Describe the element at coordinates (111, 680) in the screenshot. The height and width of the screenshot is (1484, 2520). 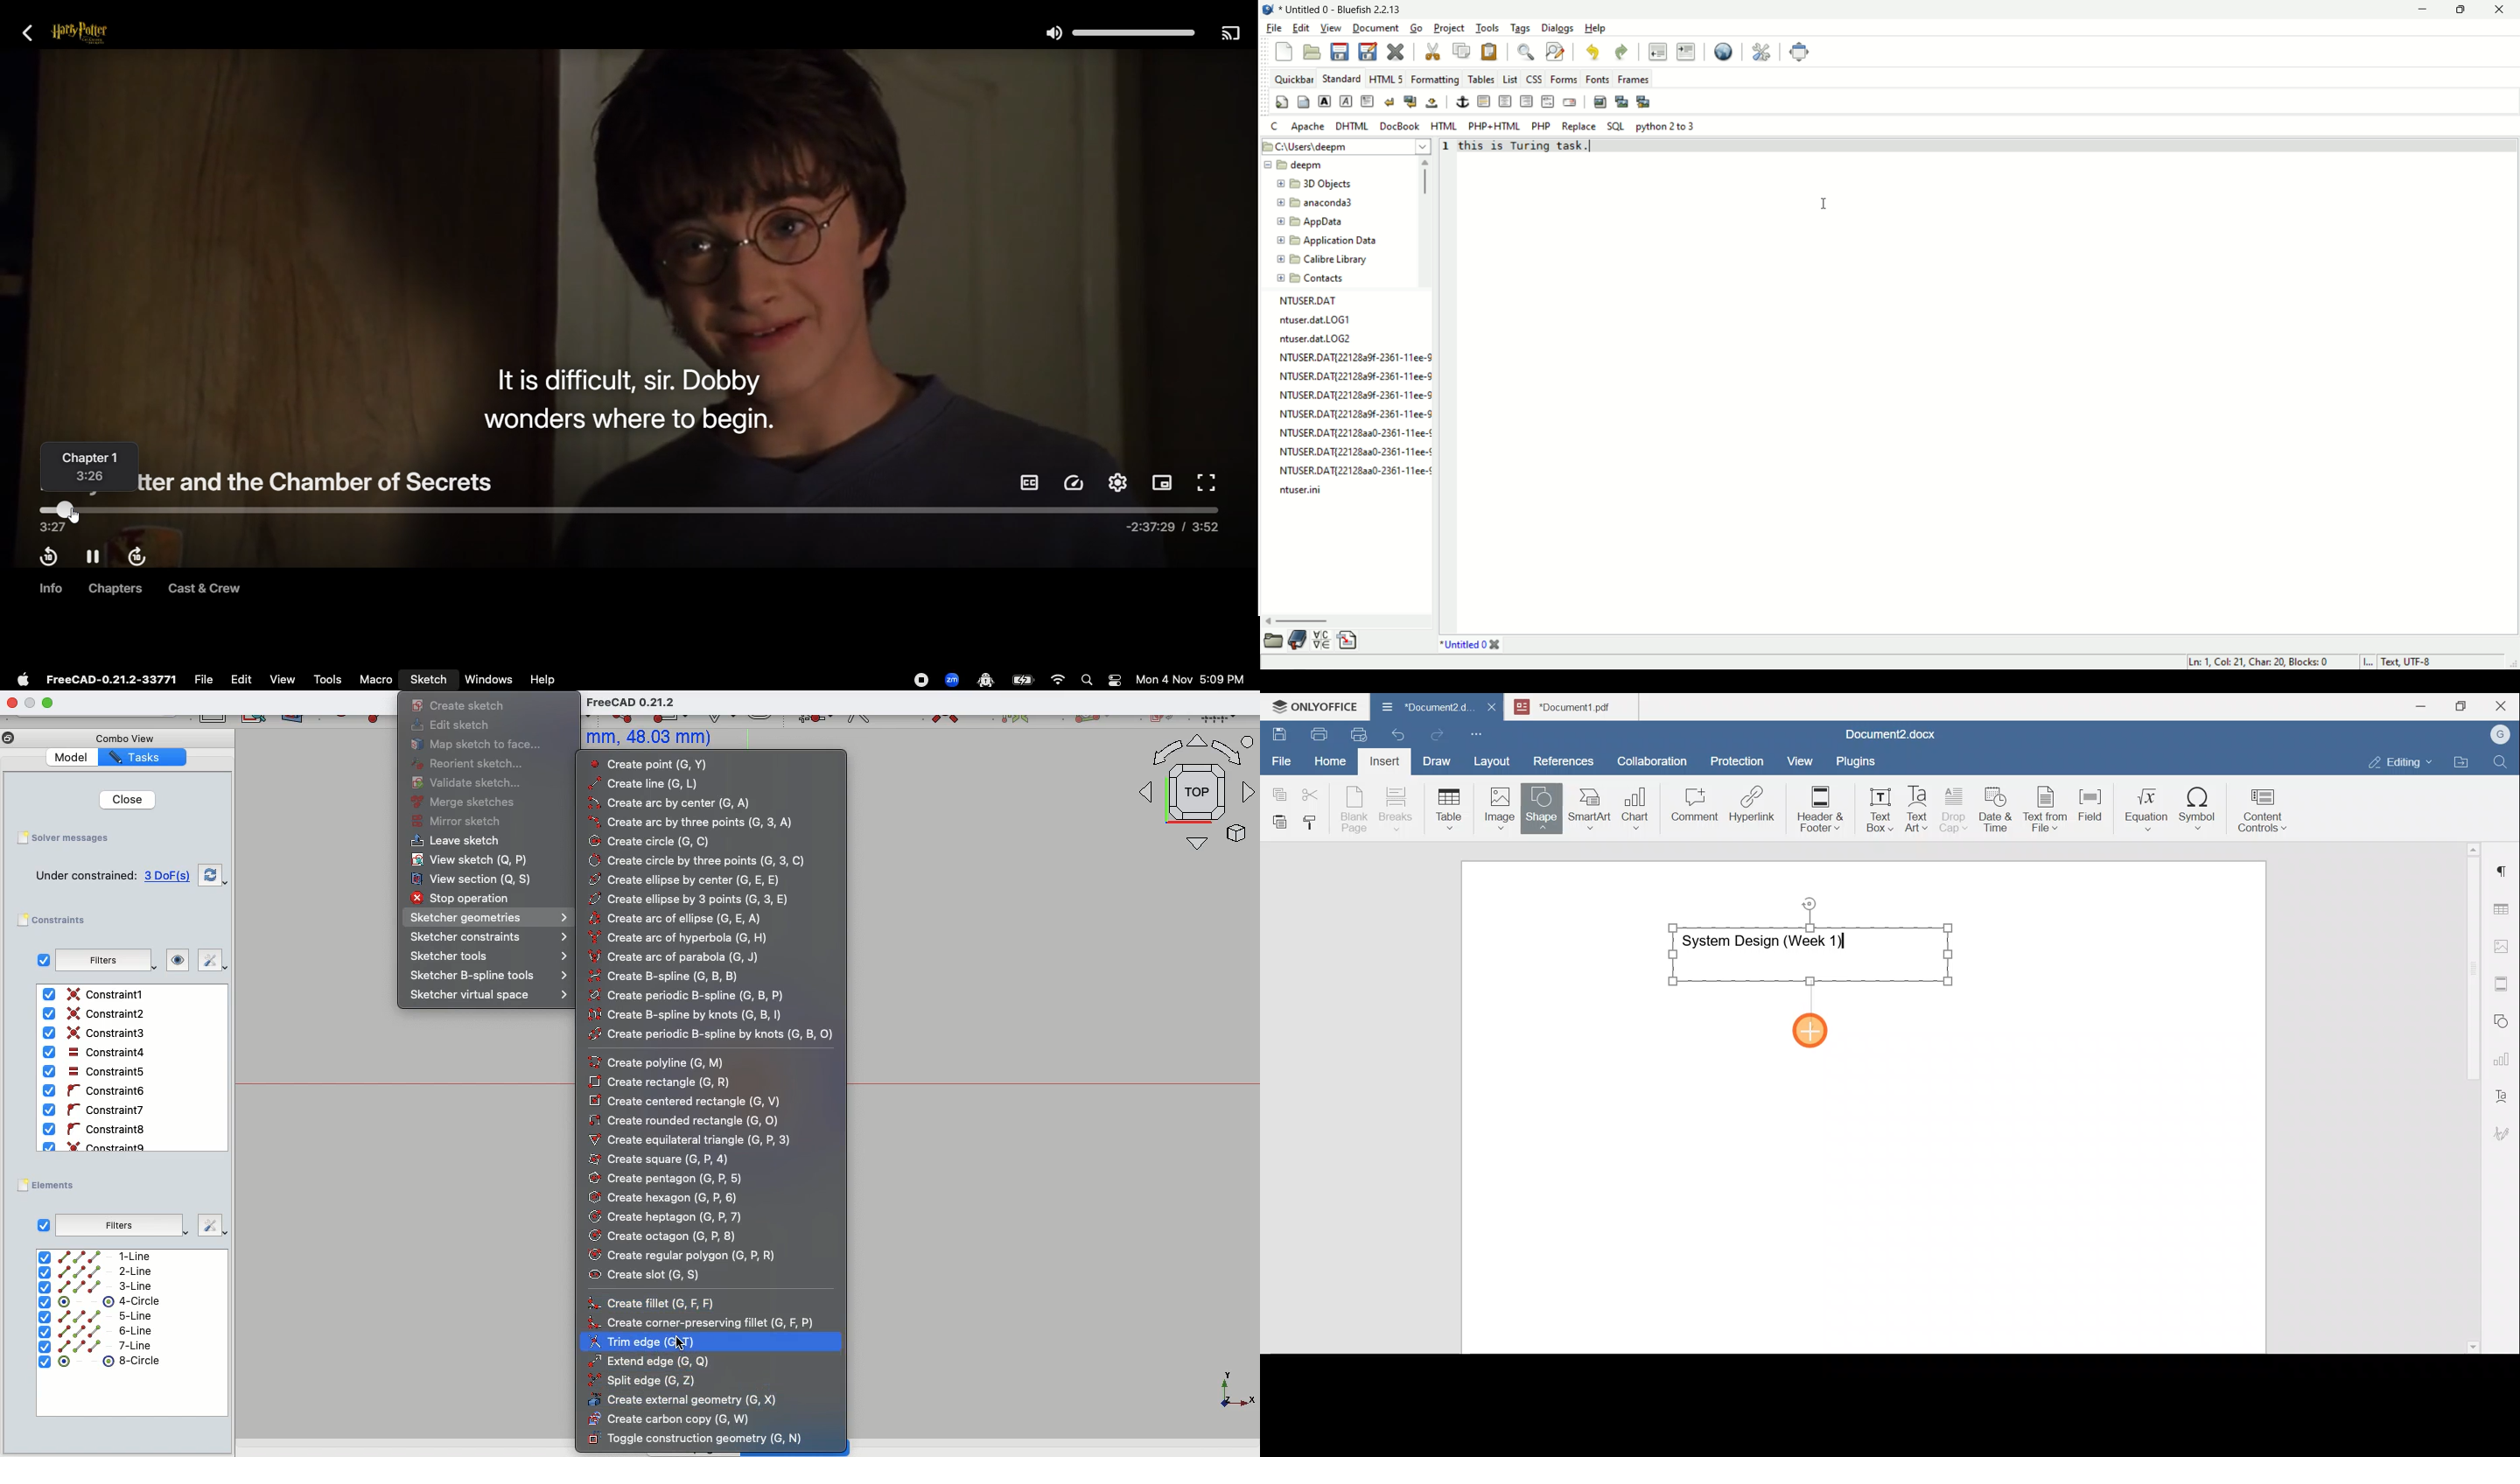
I see `FreeCAD-0.21.2-33771` at that location.